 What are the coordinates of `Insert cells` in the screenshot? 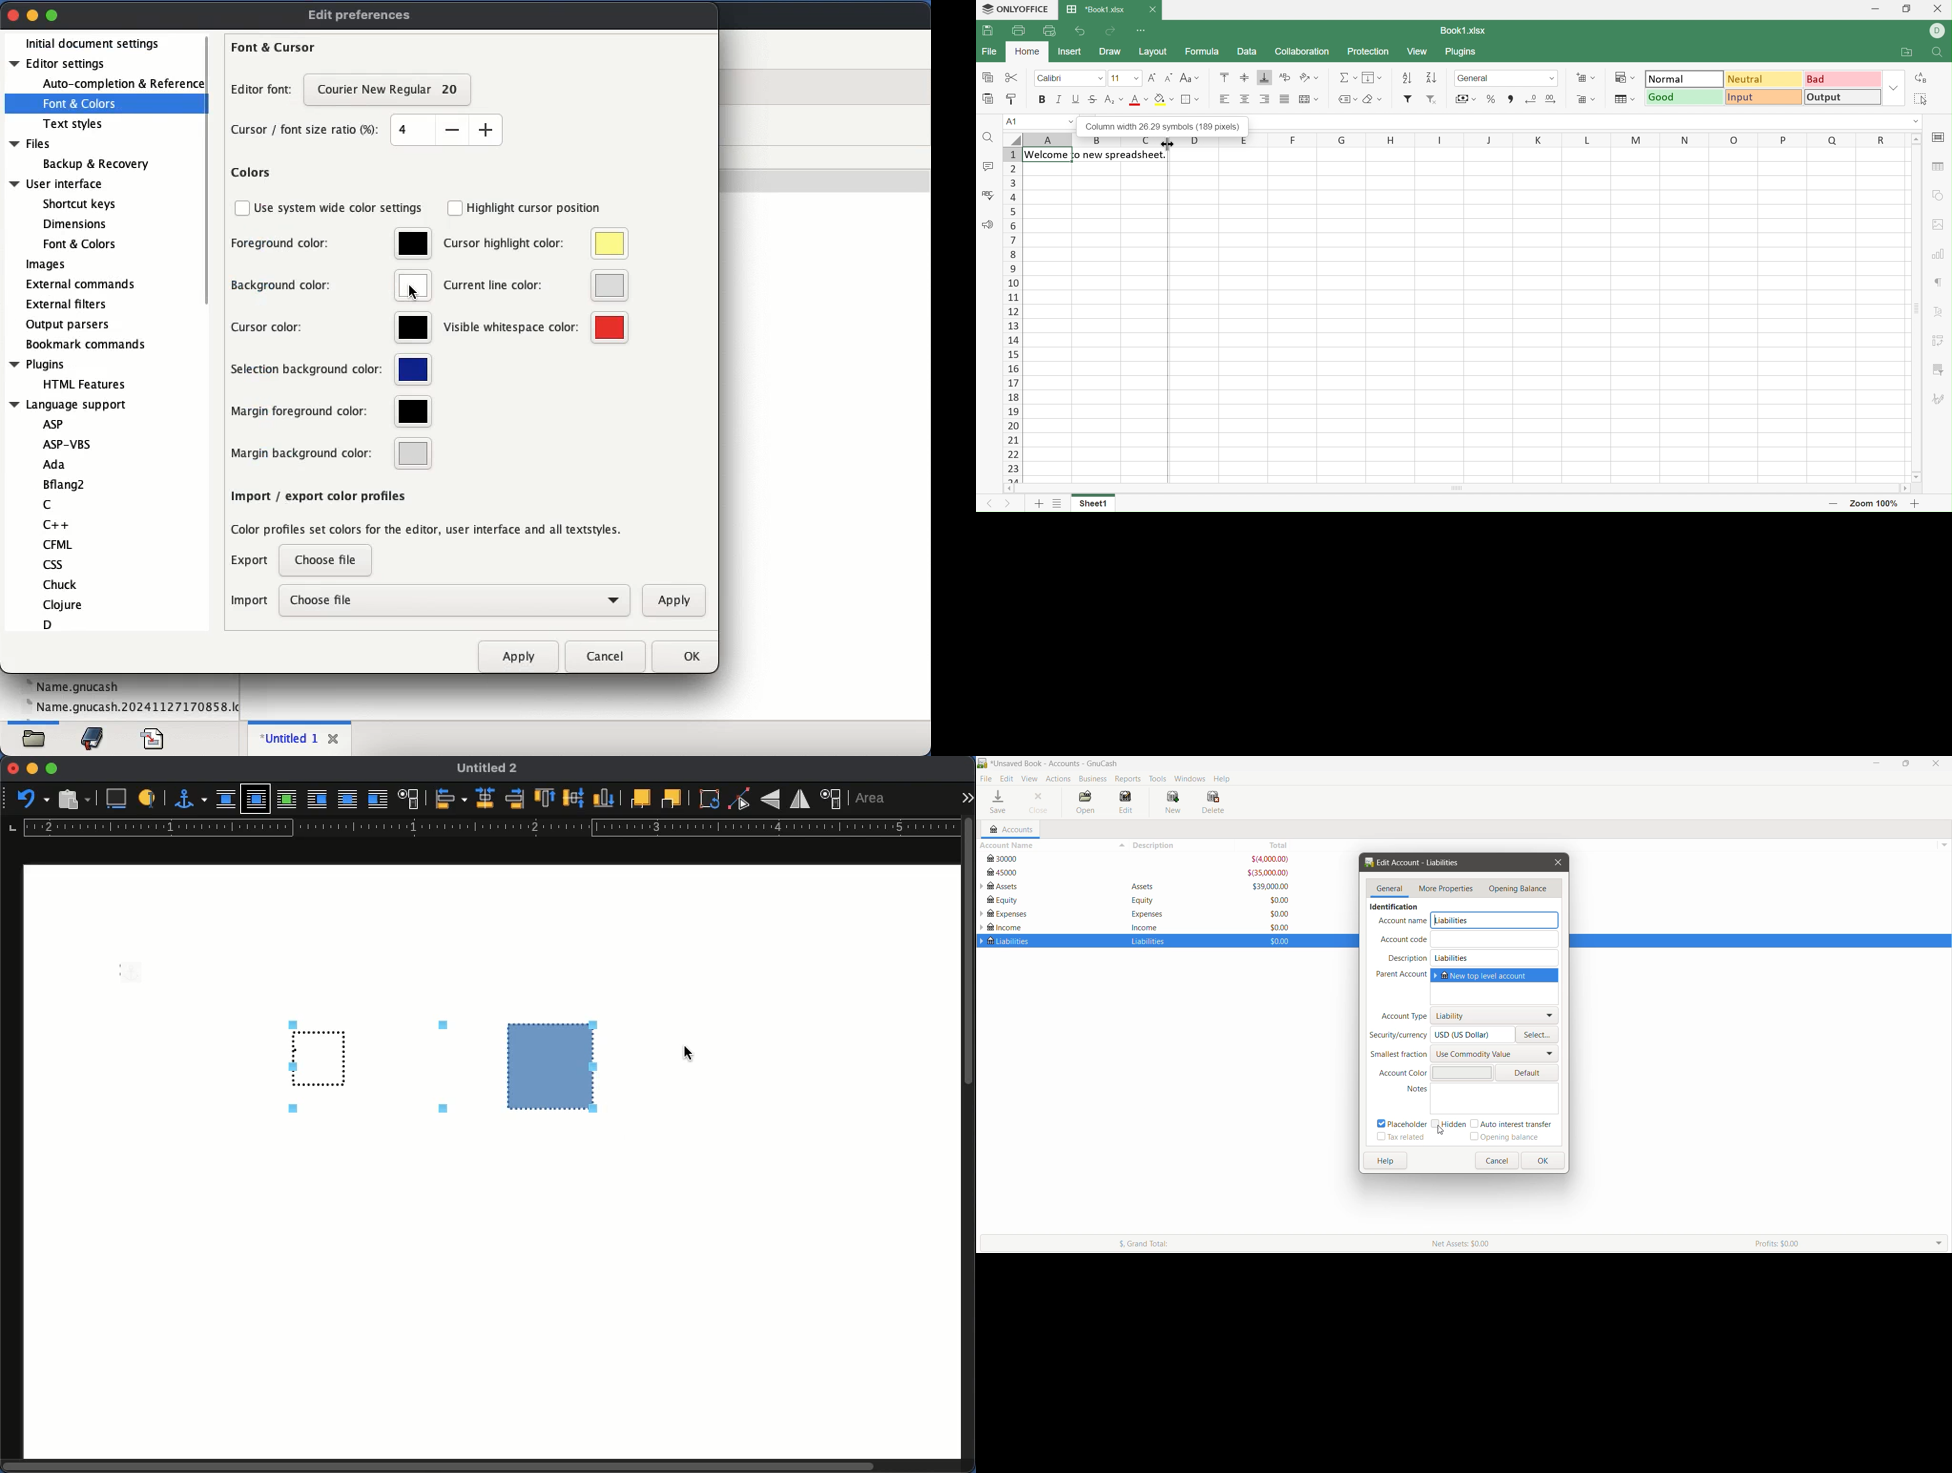 It's located at (1585, 78).